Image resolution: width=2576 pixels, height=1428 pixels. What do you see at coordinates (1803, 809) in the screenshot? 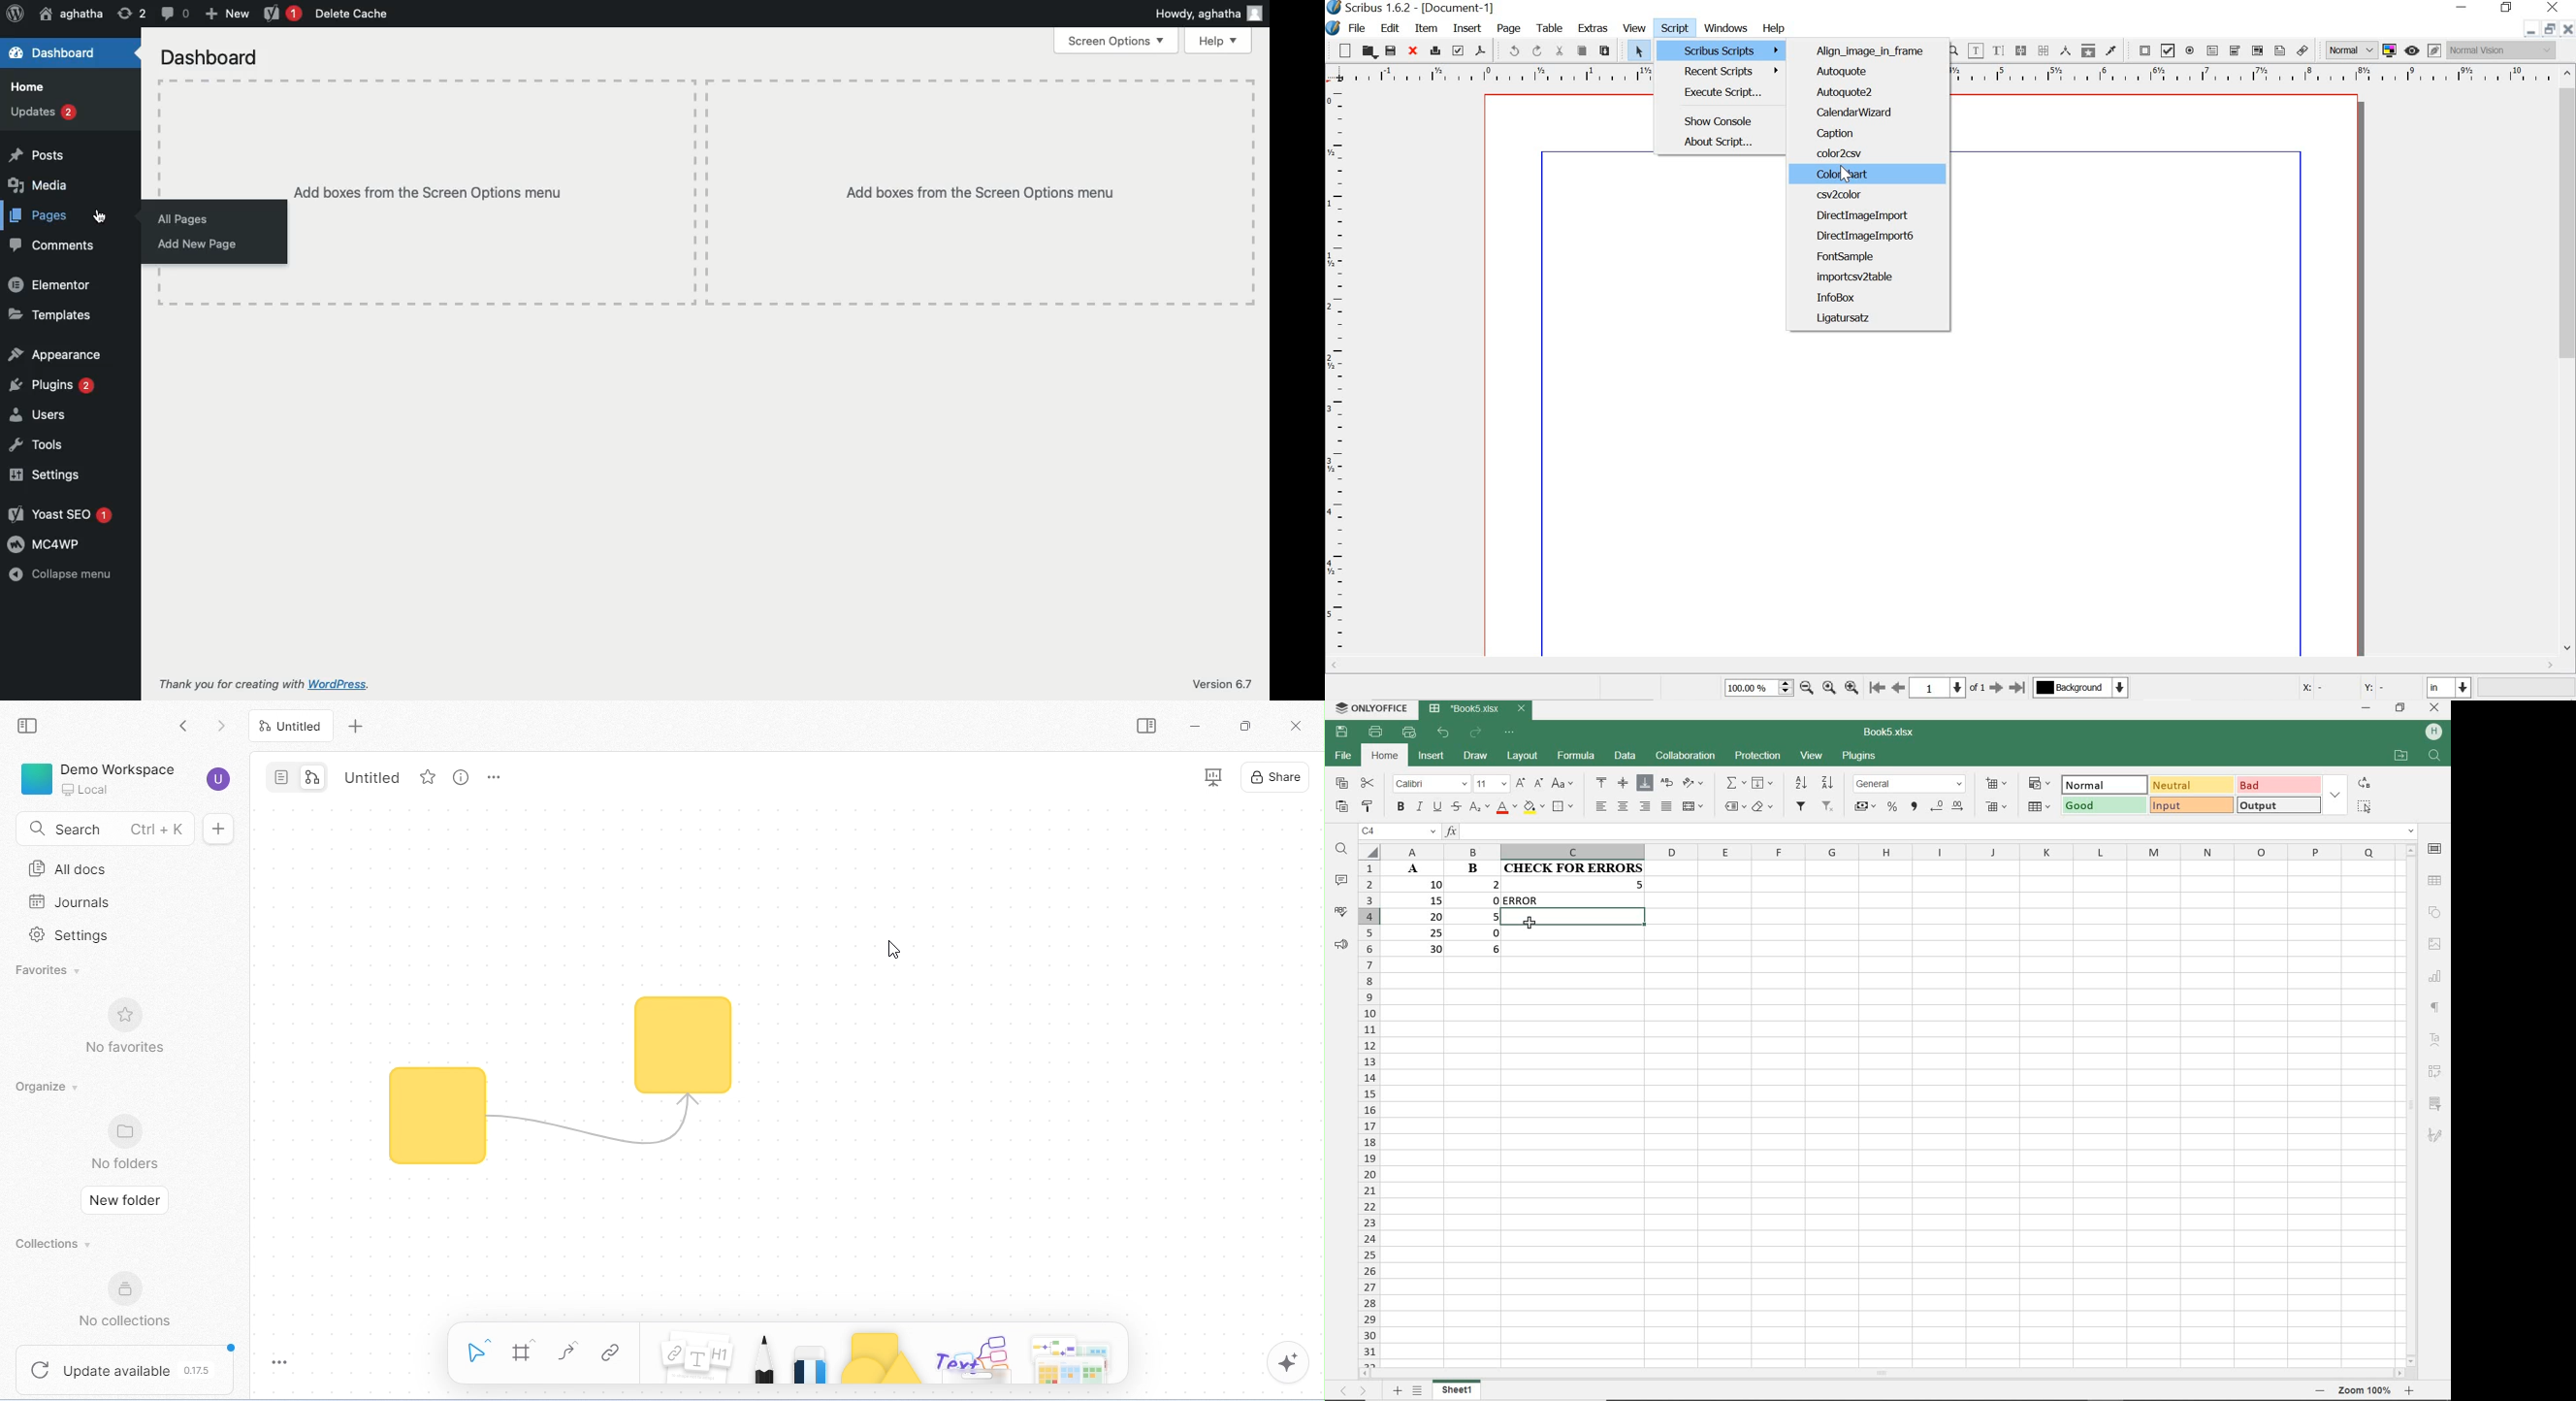
I see `FILTER` at bounding box center [1803, 809].